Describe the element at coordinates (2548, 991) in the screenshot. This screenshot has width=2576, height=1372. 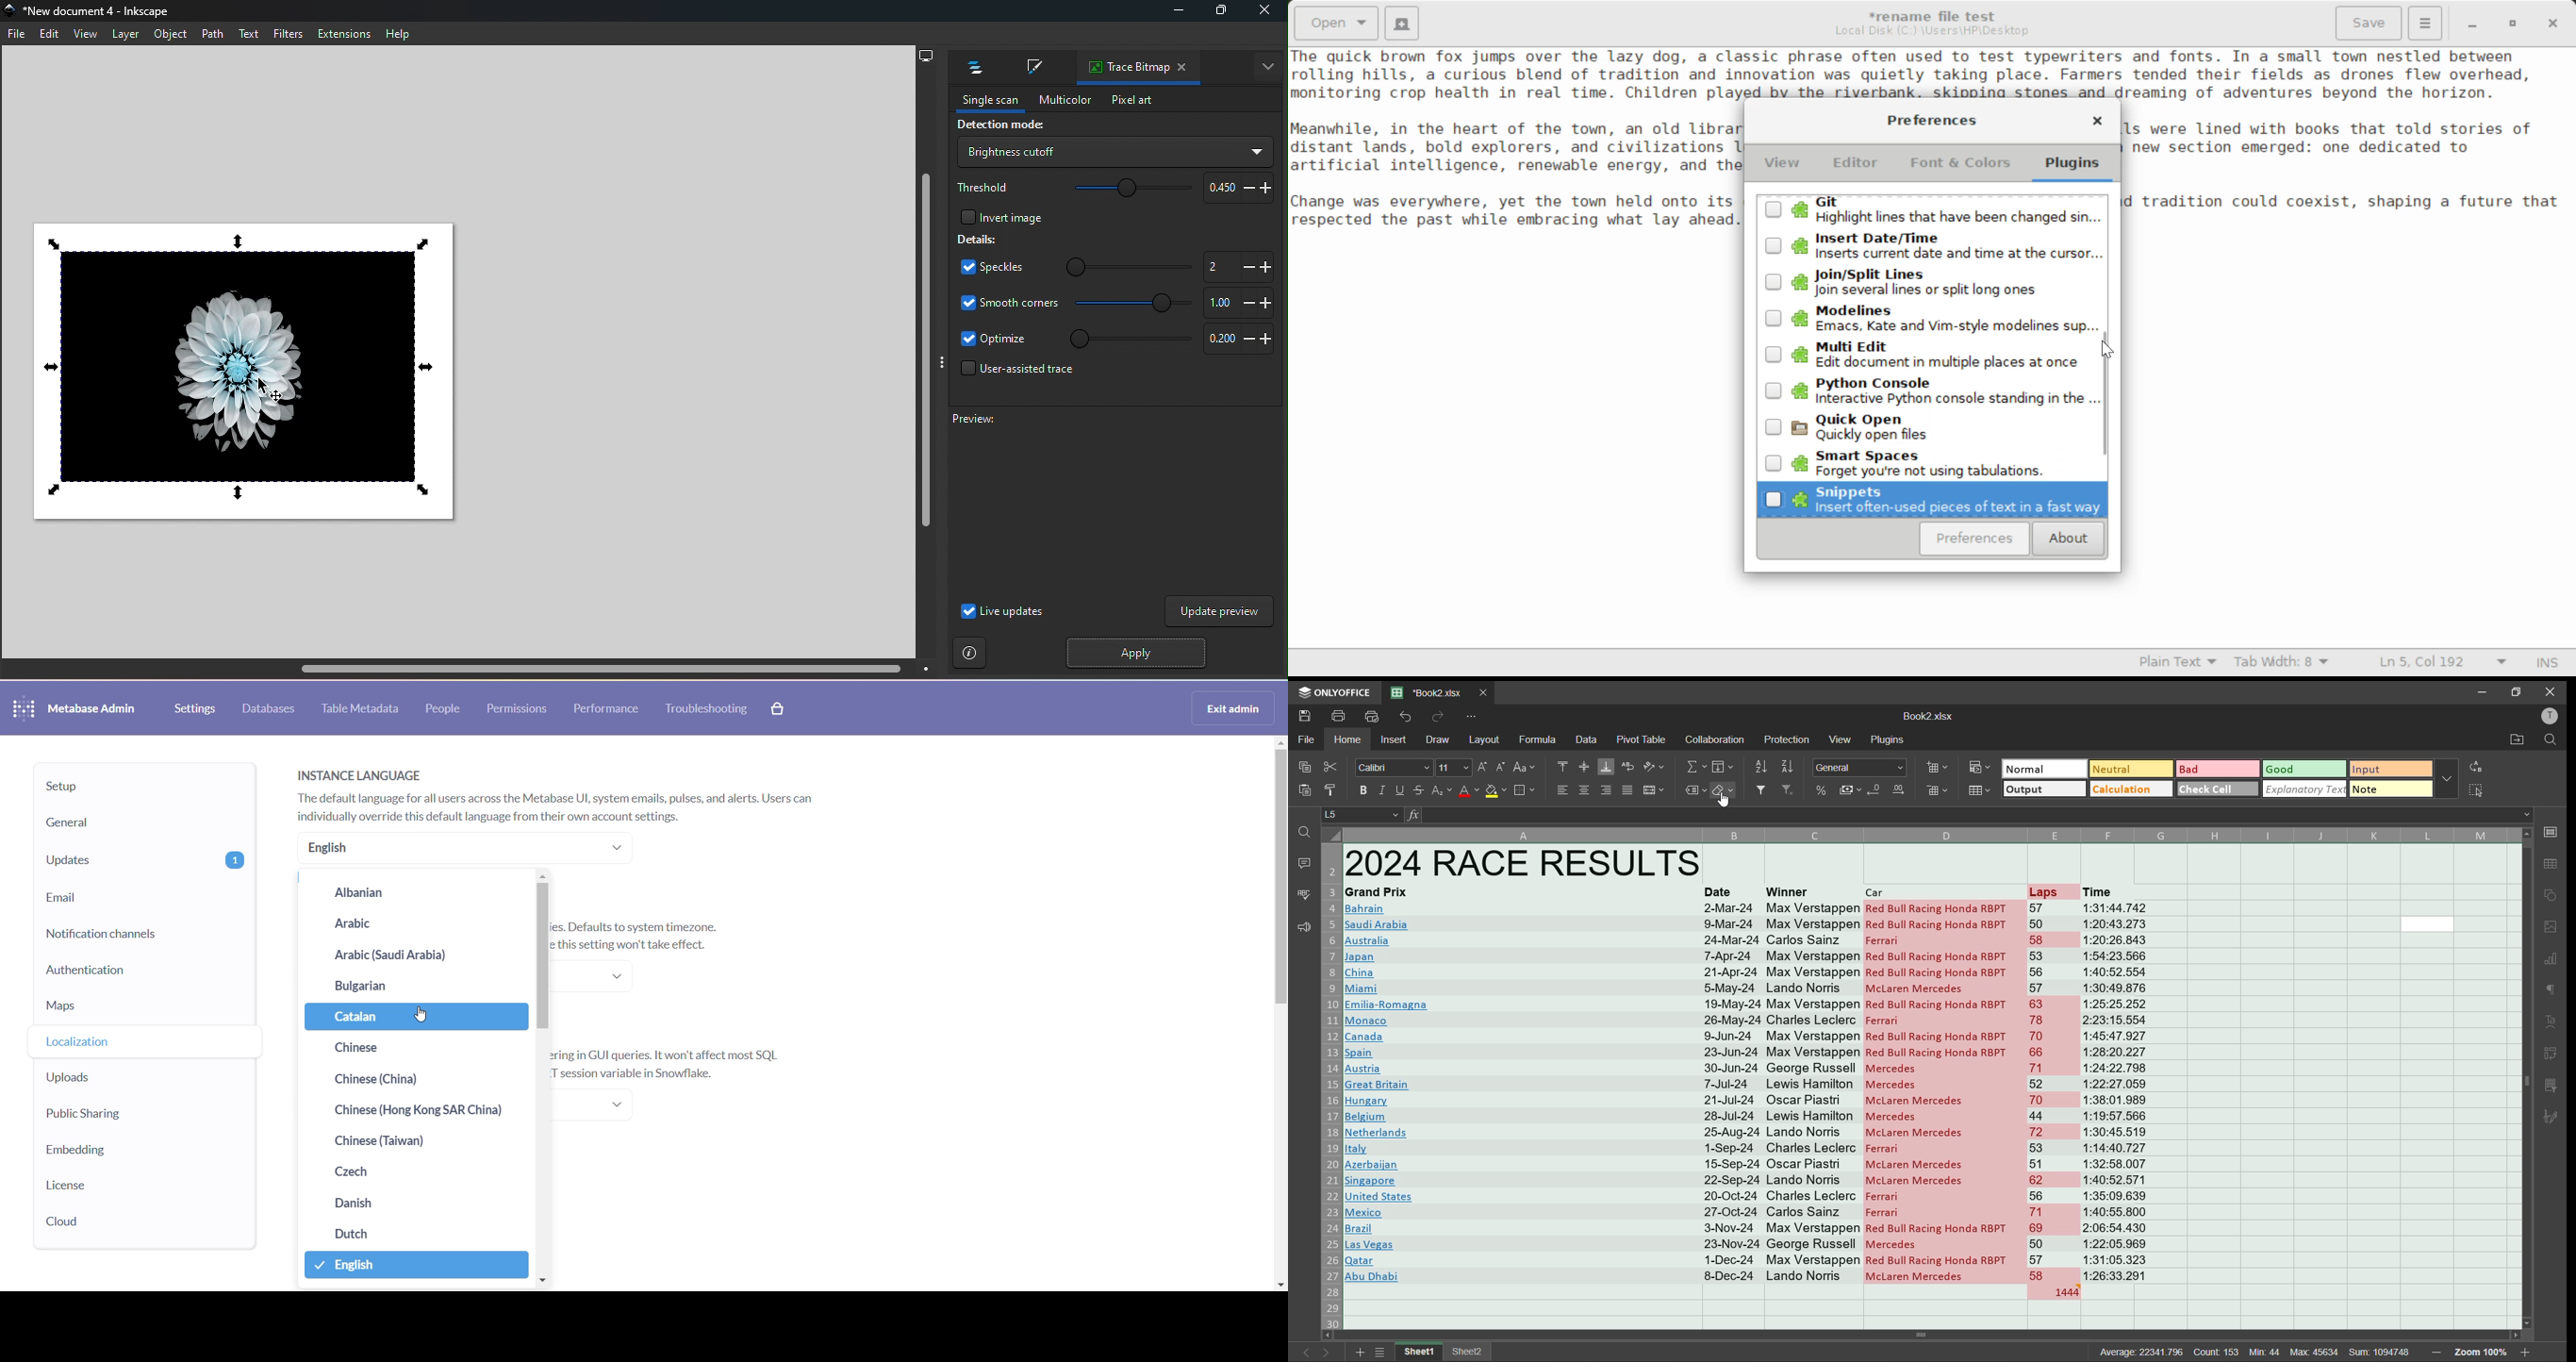
I see `paragraph` at that location.